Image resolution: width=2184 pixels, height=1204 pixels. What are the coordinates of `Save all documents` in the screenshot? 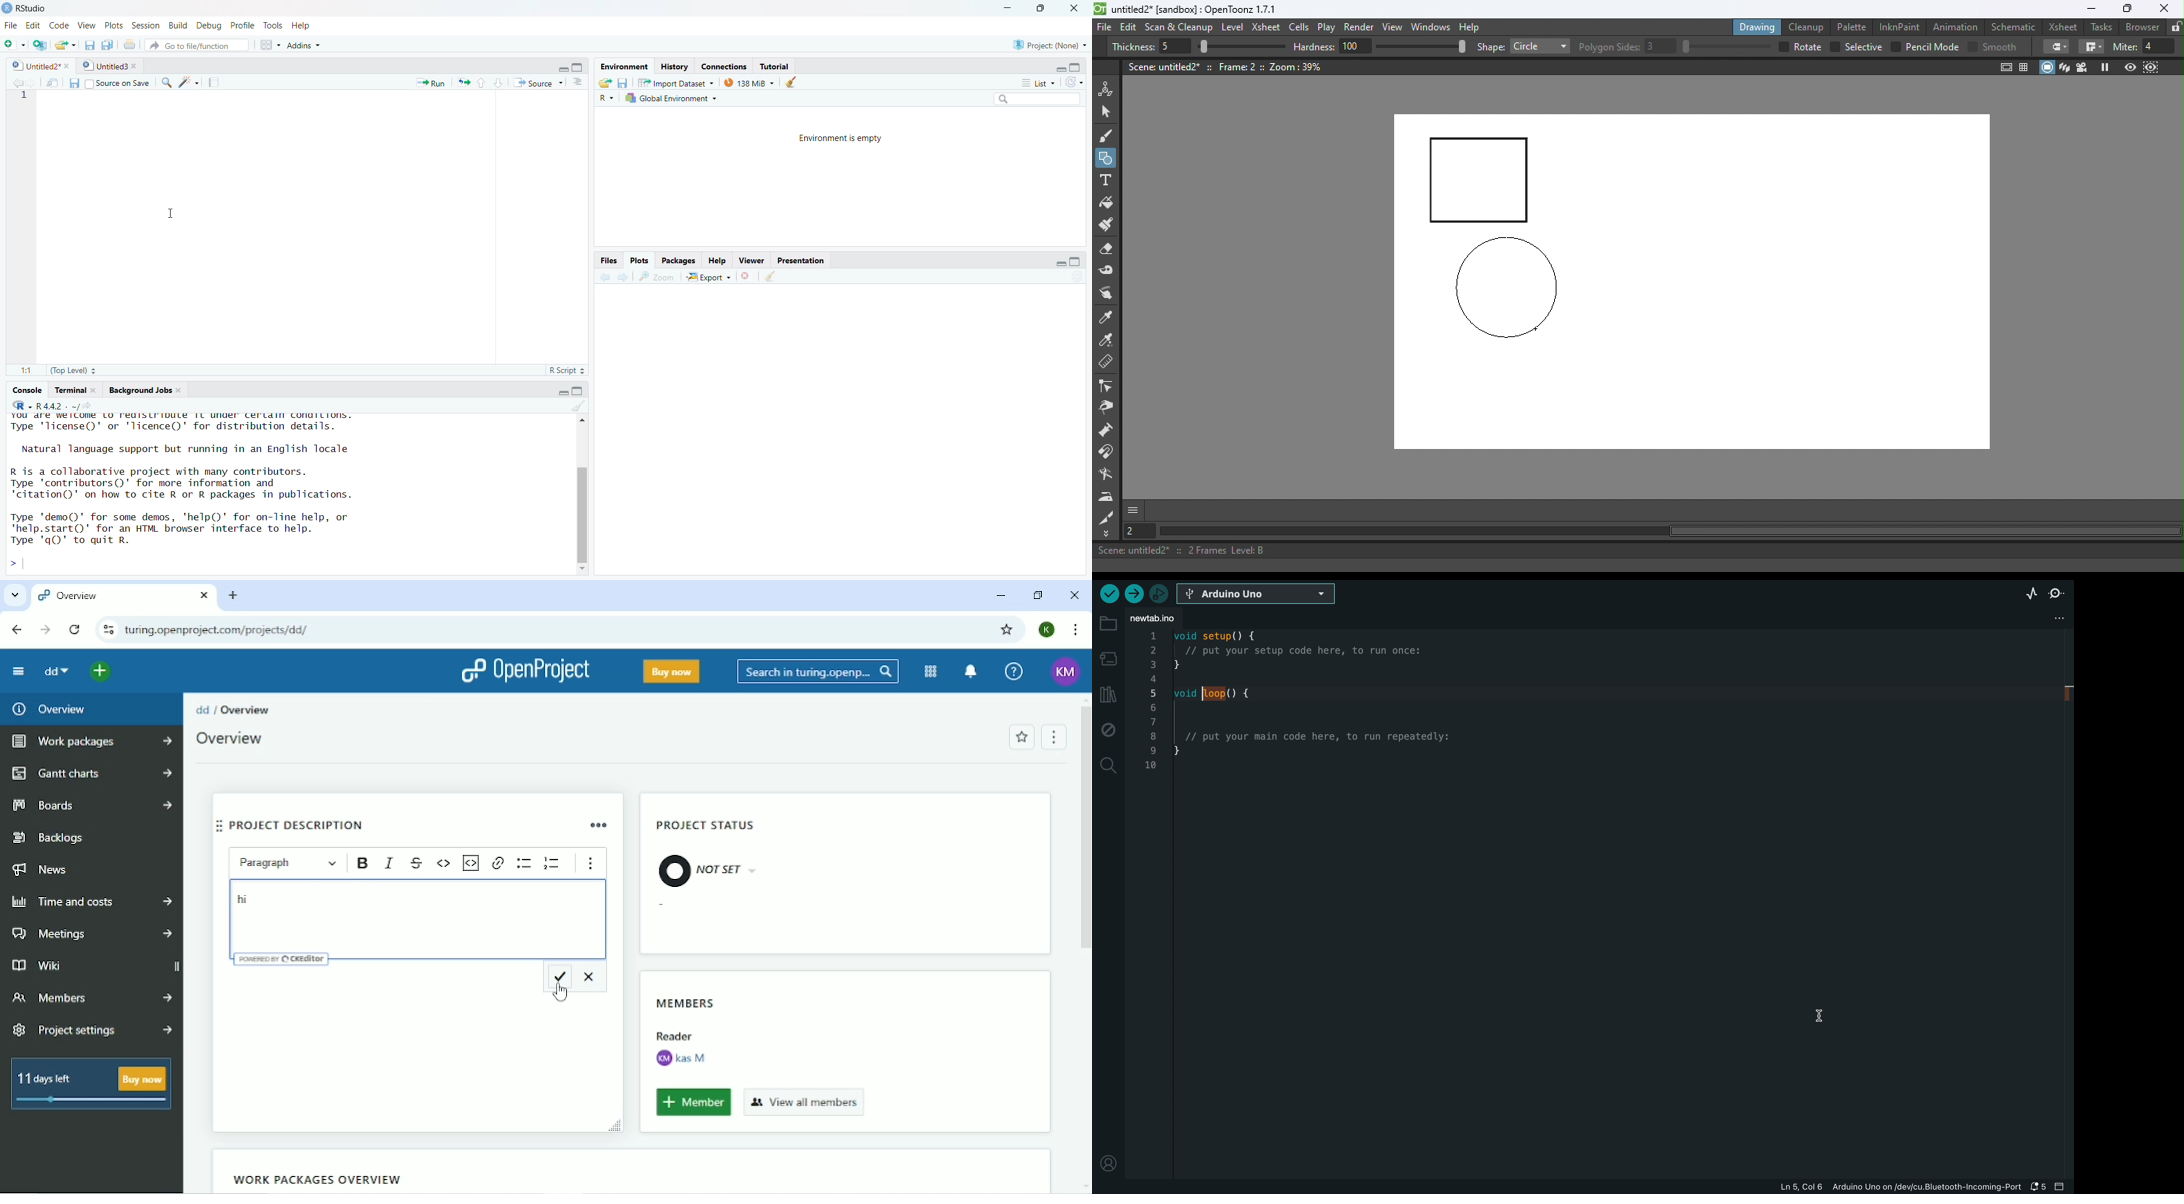 It's located at (110, 44).